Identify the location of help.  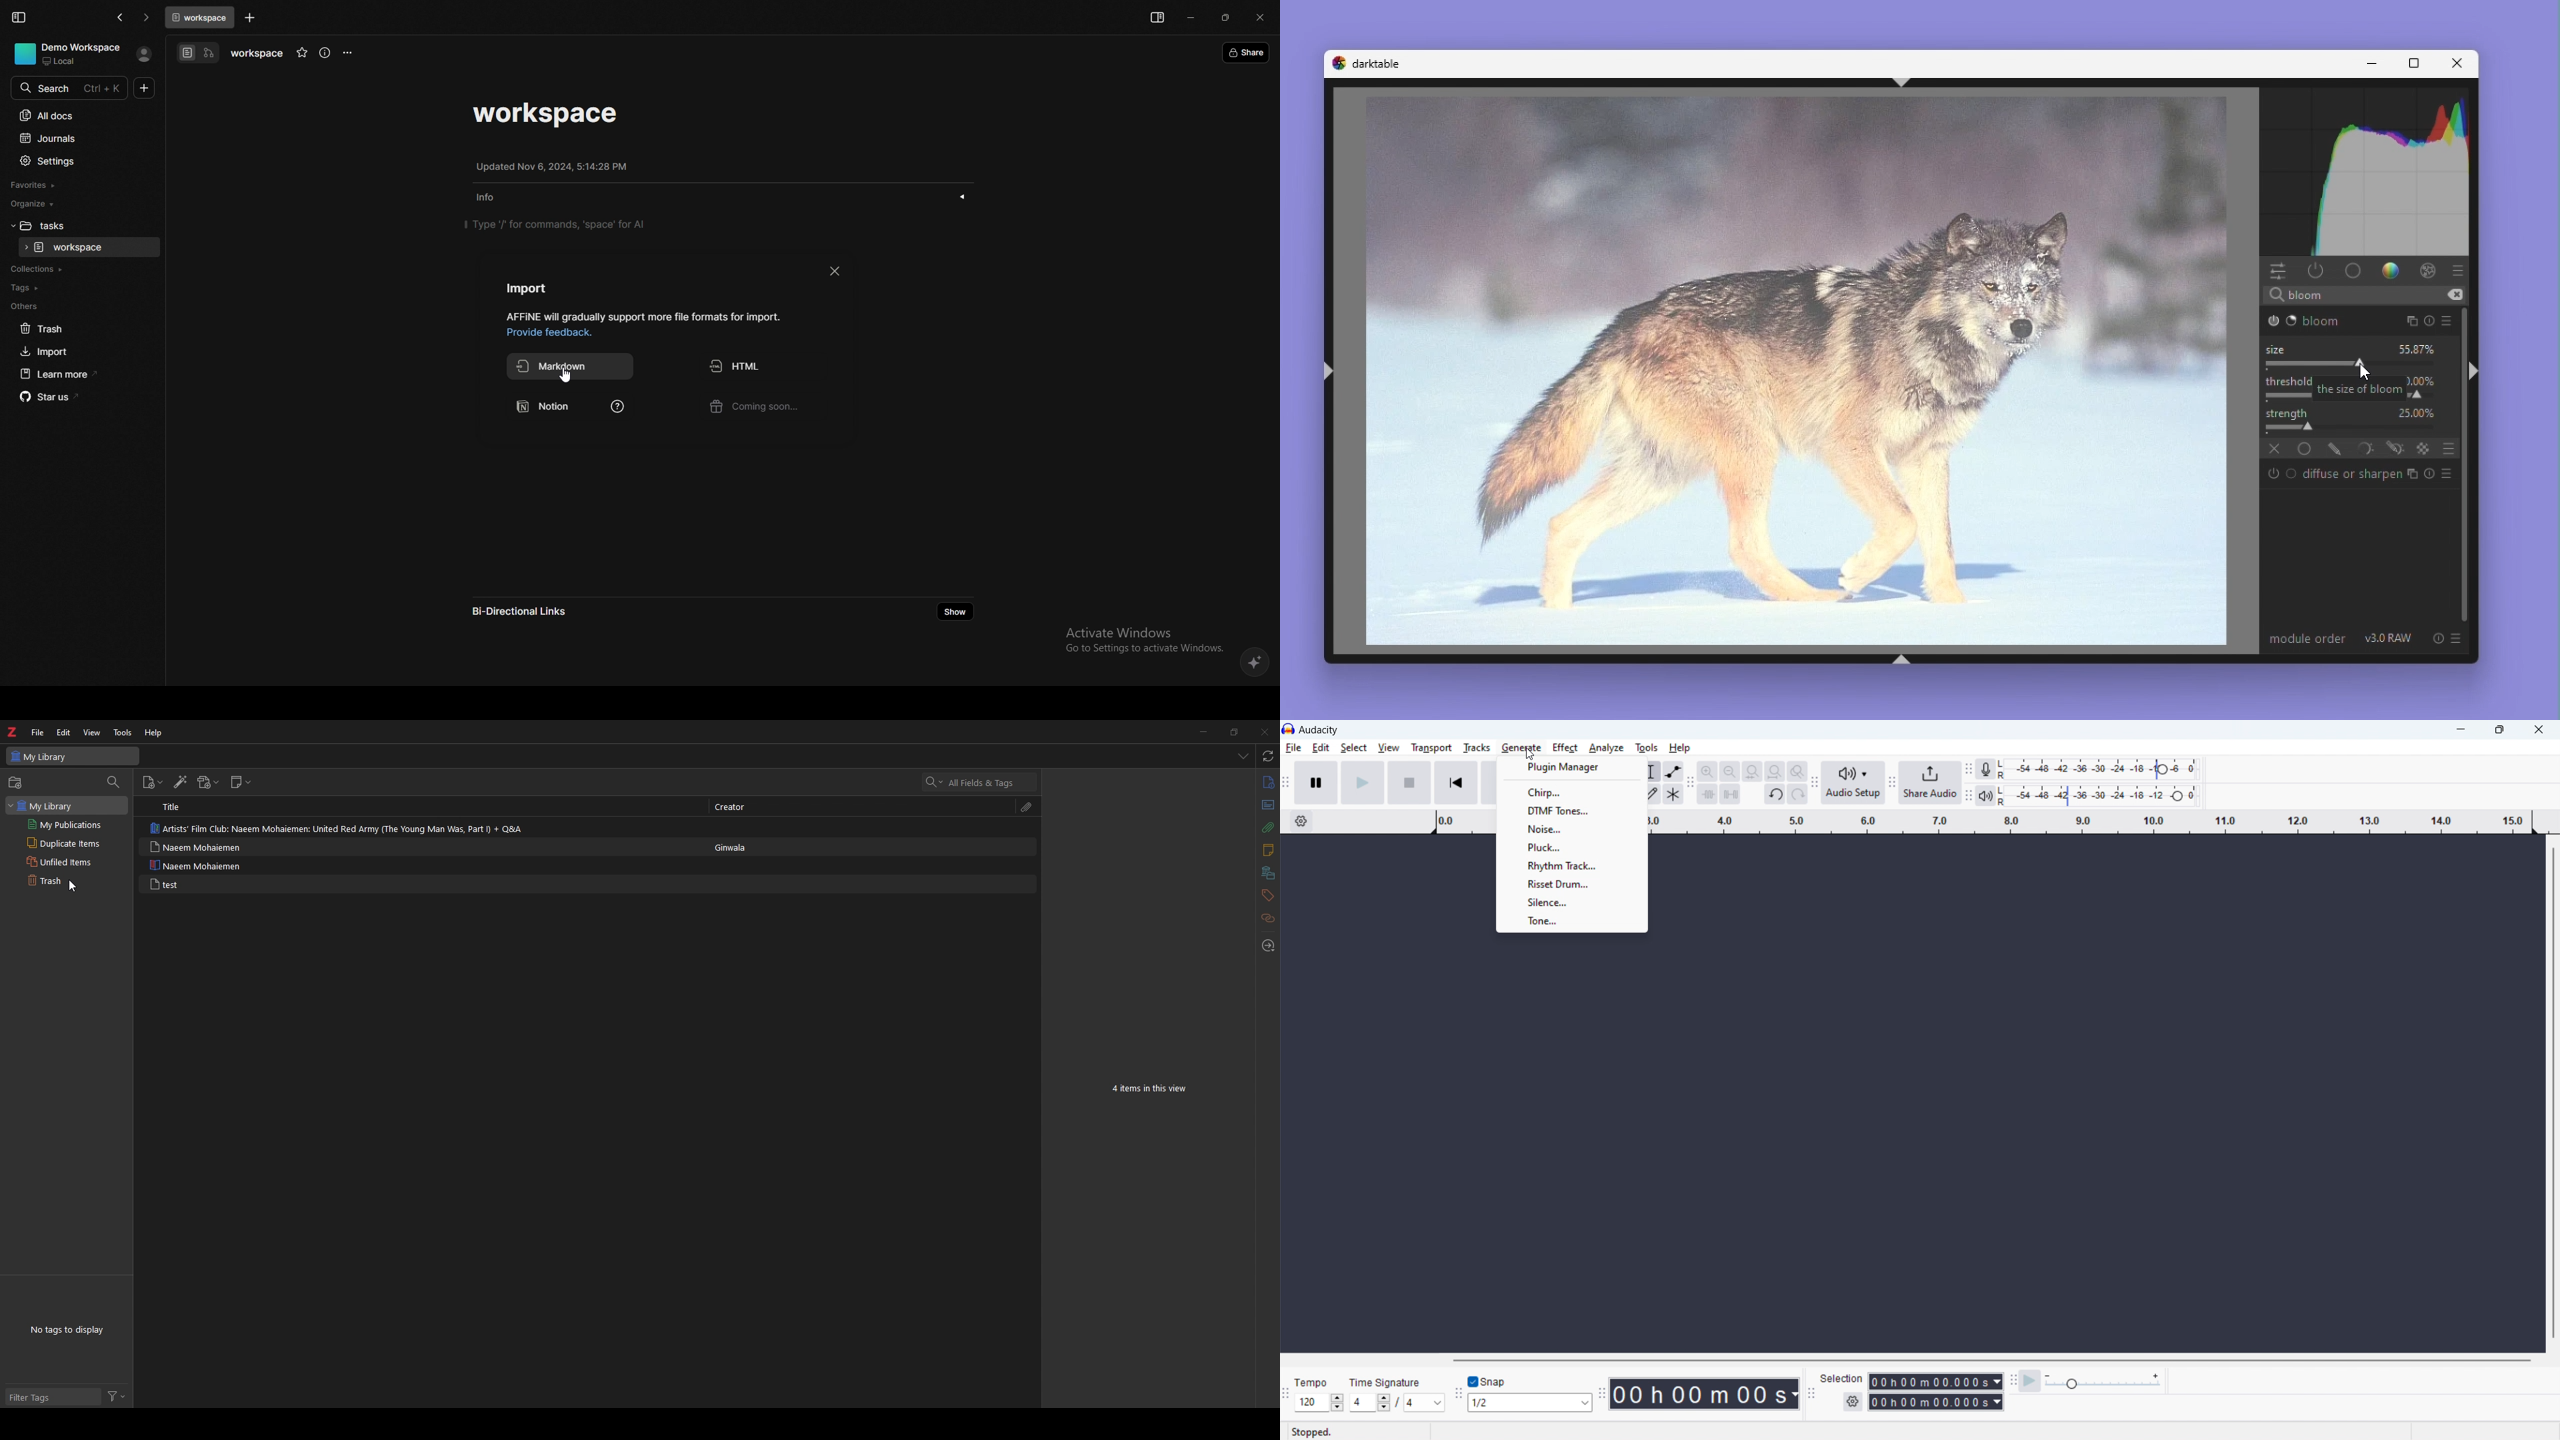
(155, 733).